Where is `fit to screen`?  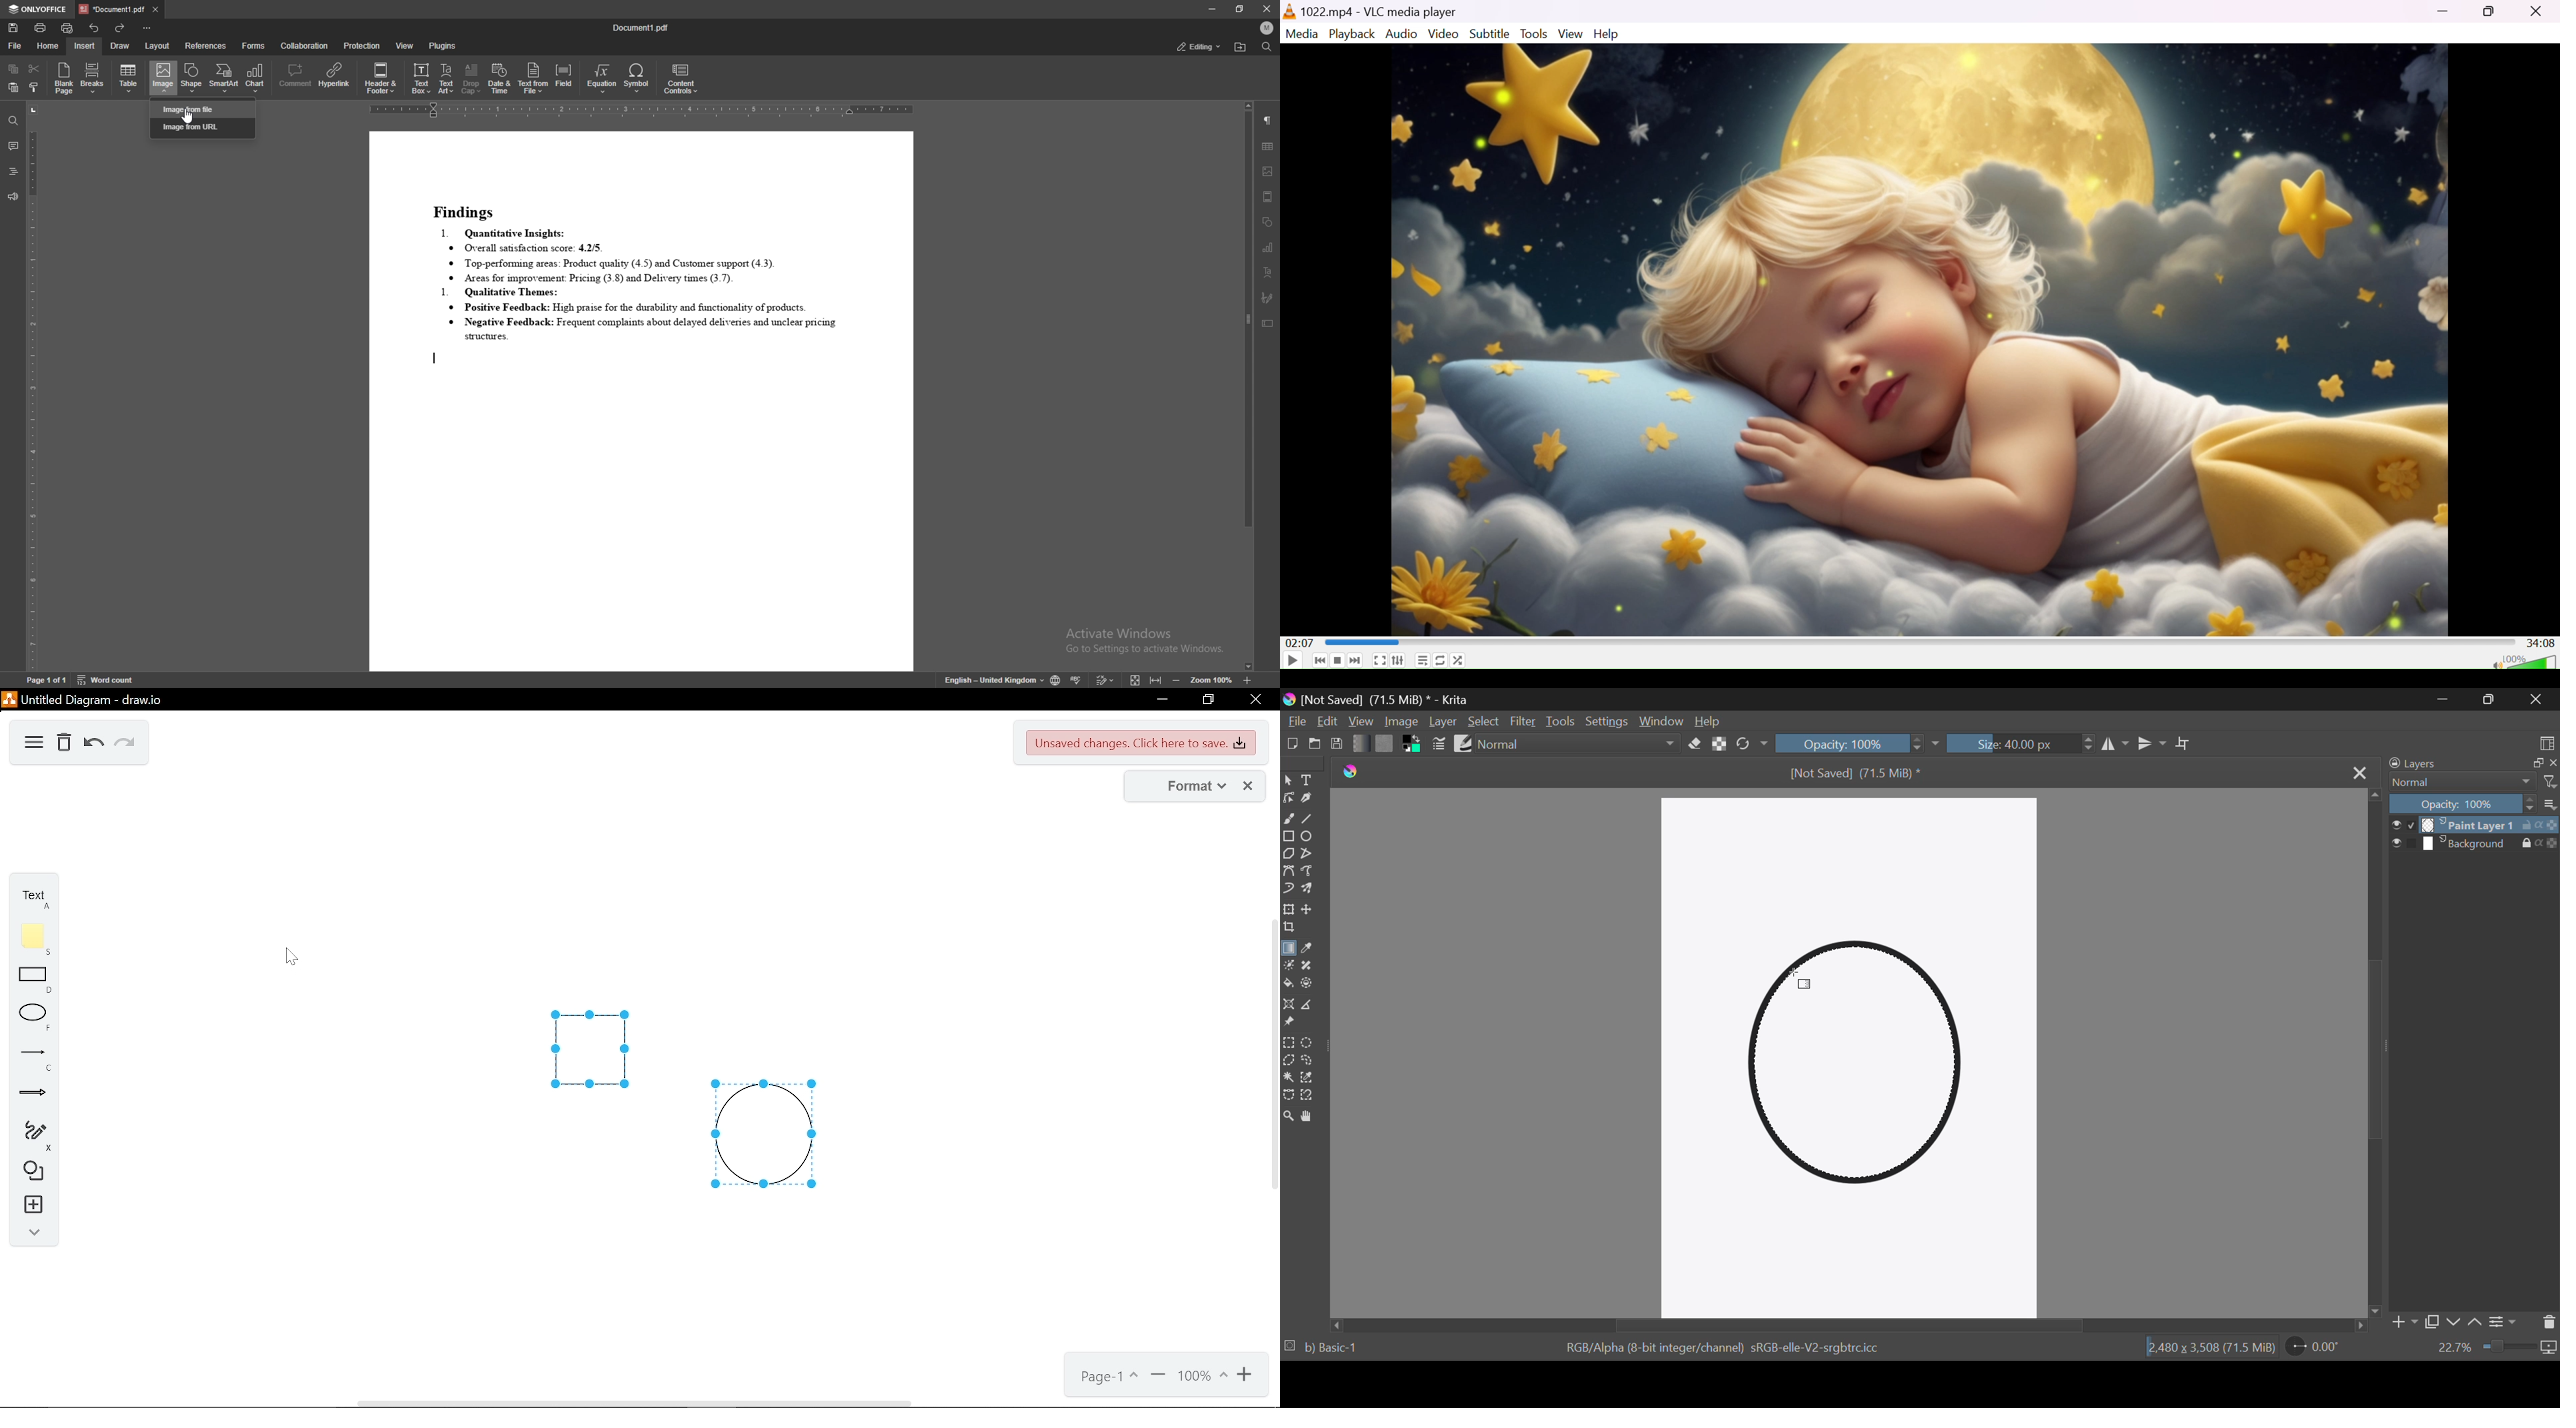
fit to screen is located at coordinates (1135, 679).